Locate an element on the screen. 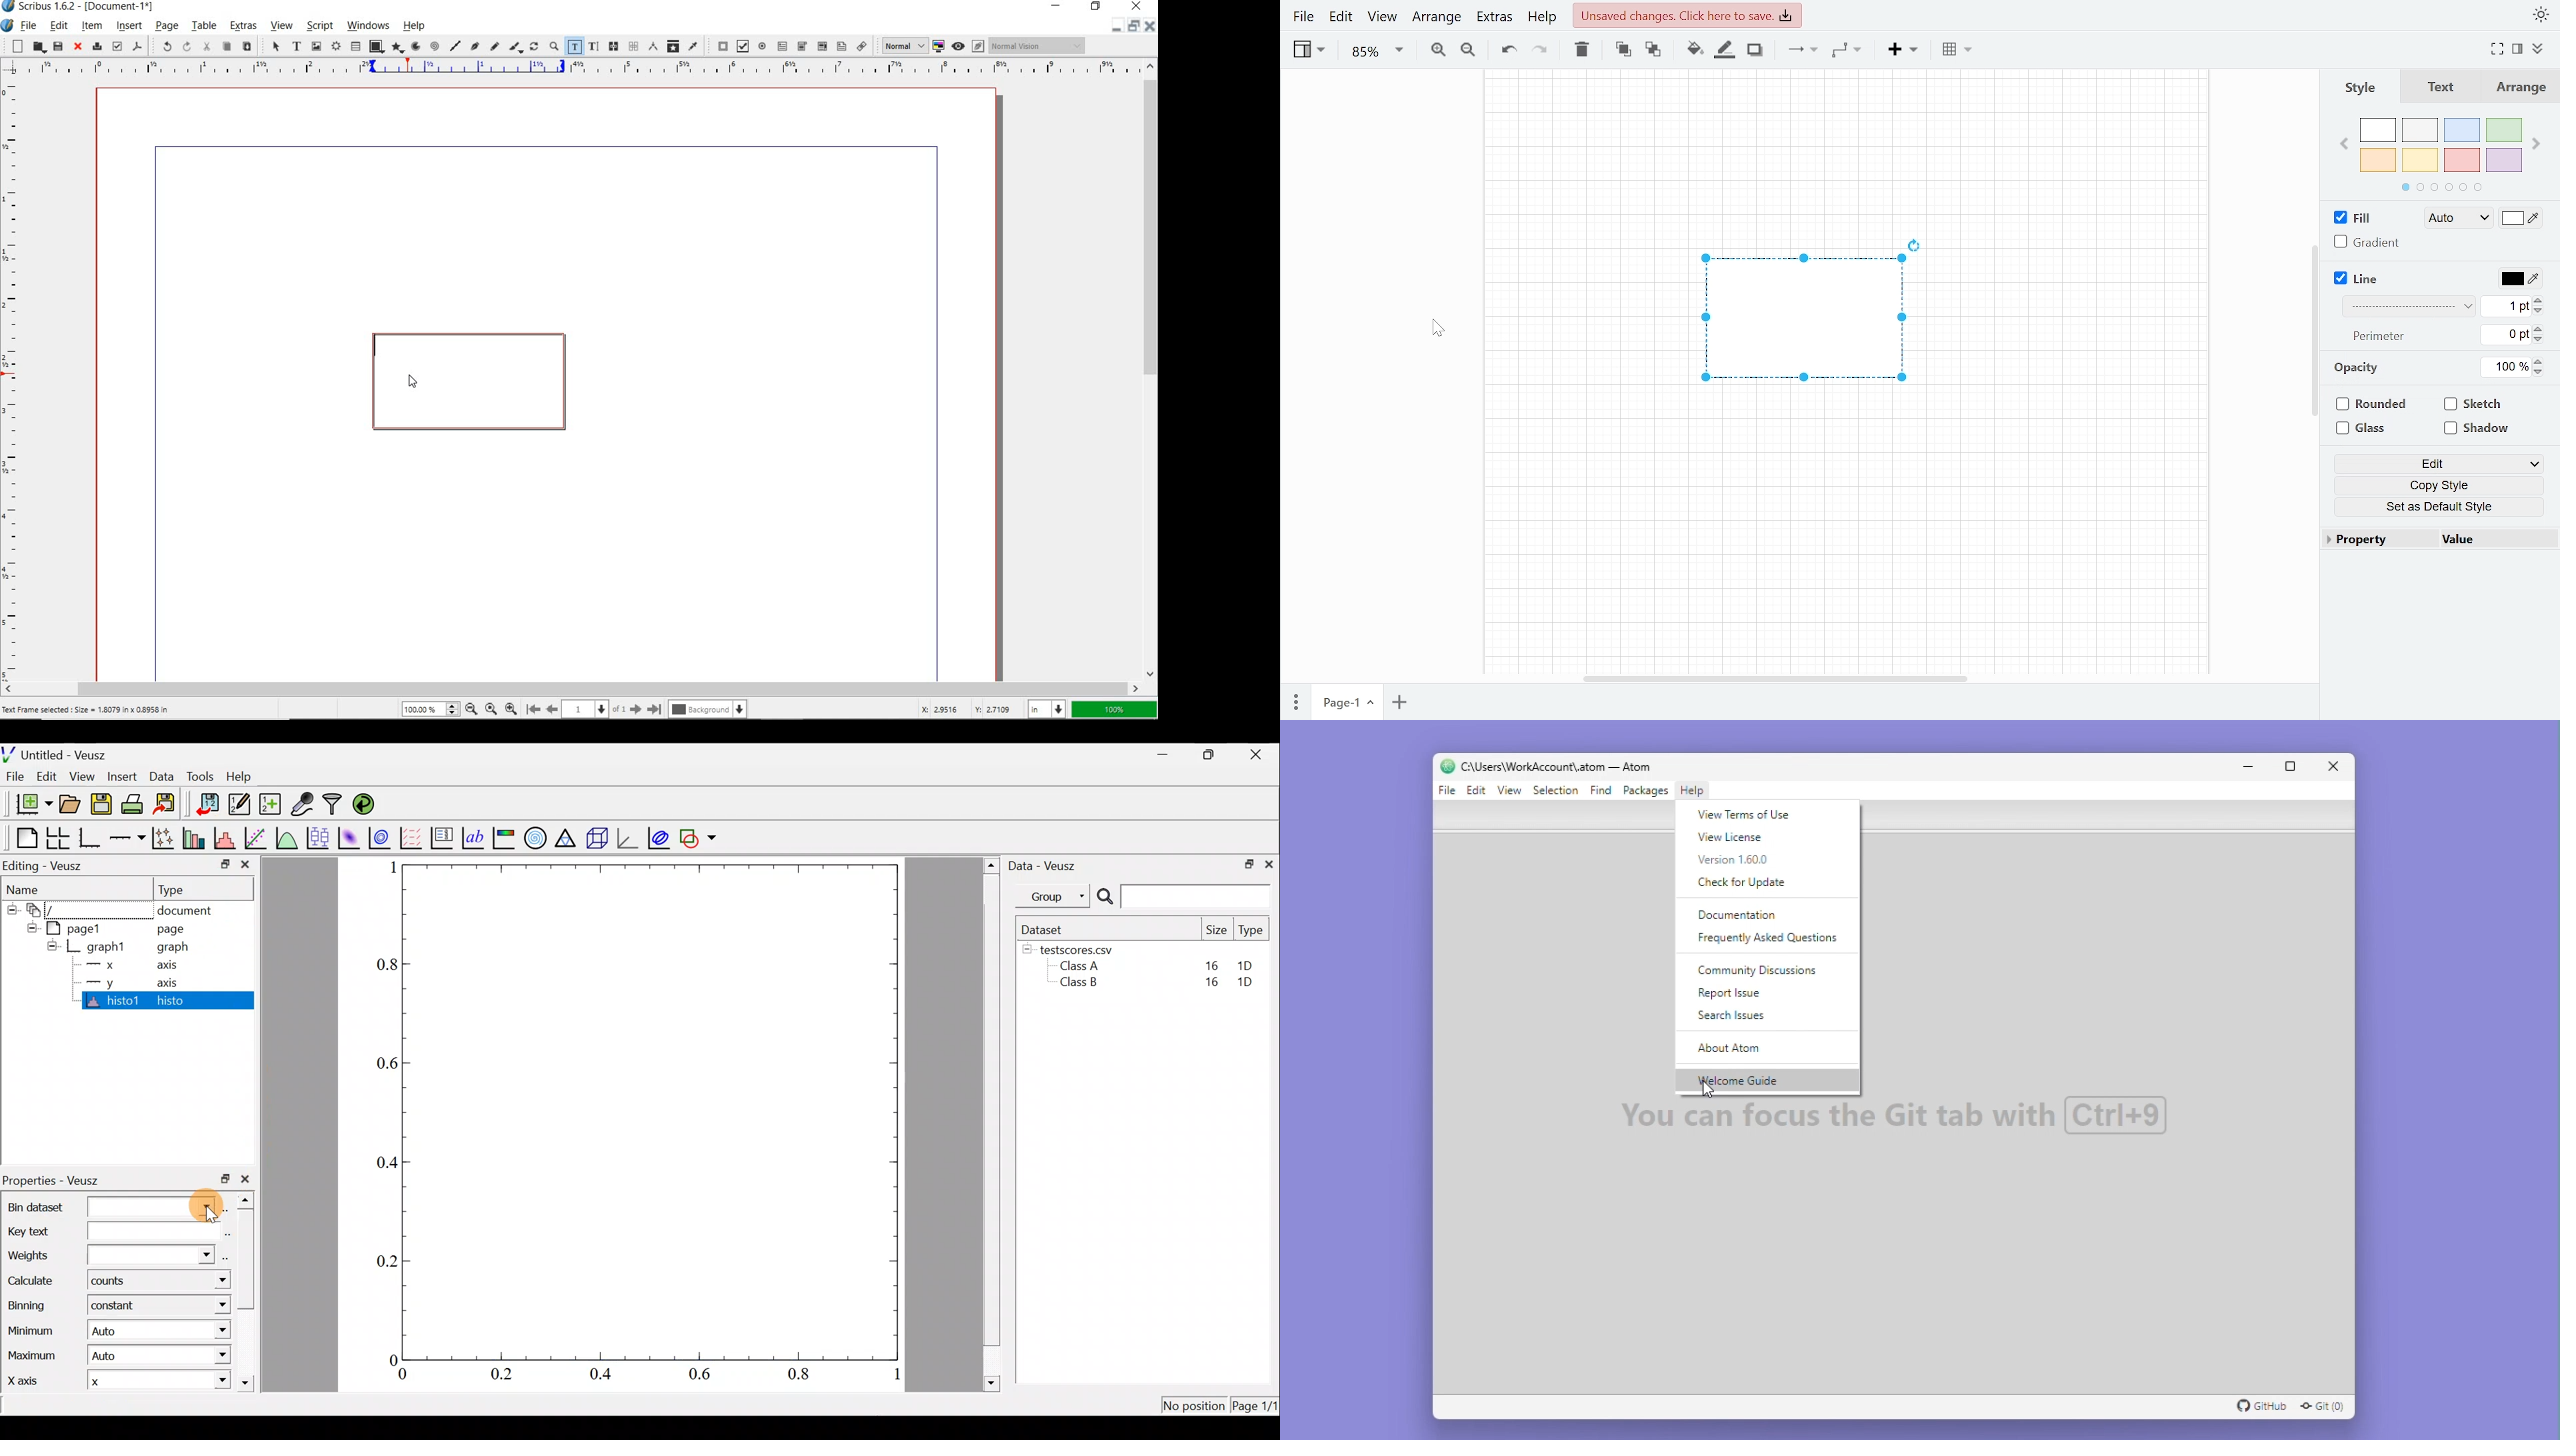 Image resolution: width=2576 pixels, height=1456 pixels. copy is located at coordinates (227, 48).